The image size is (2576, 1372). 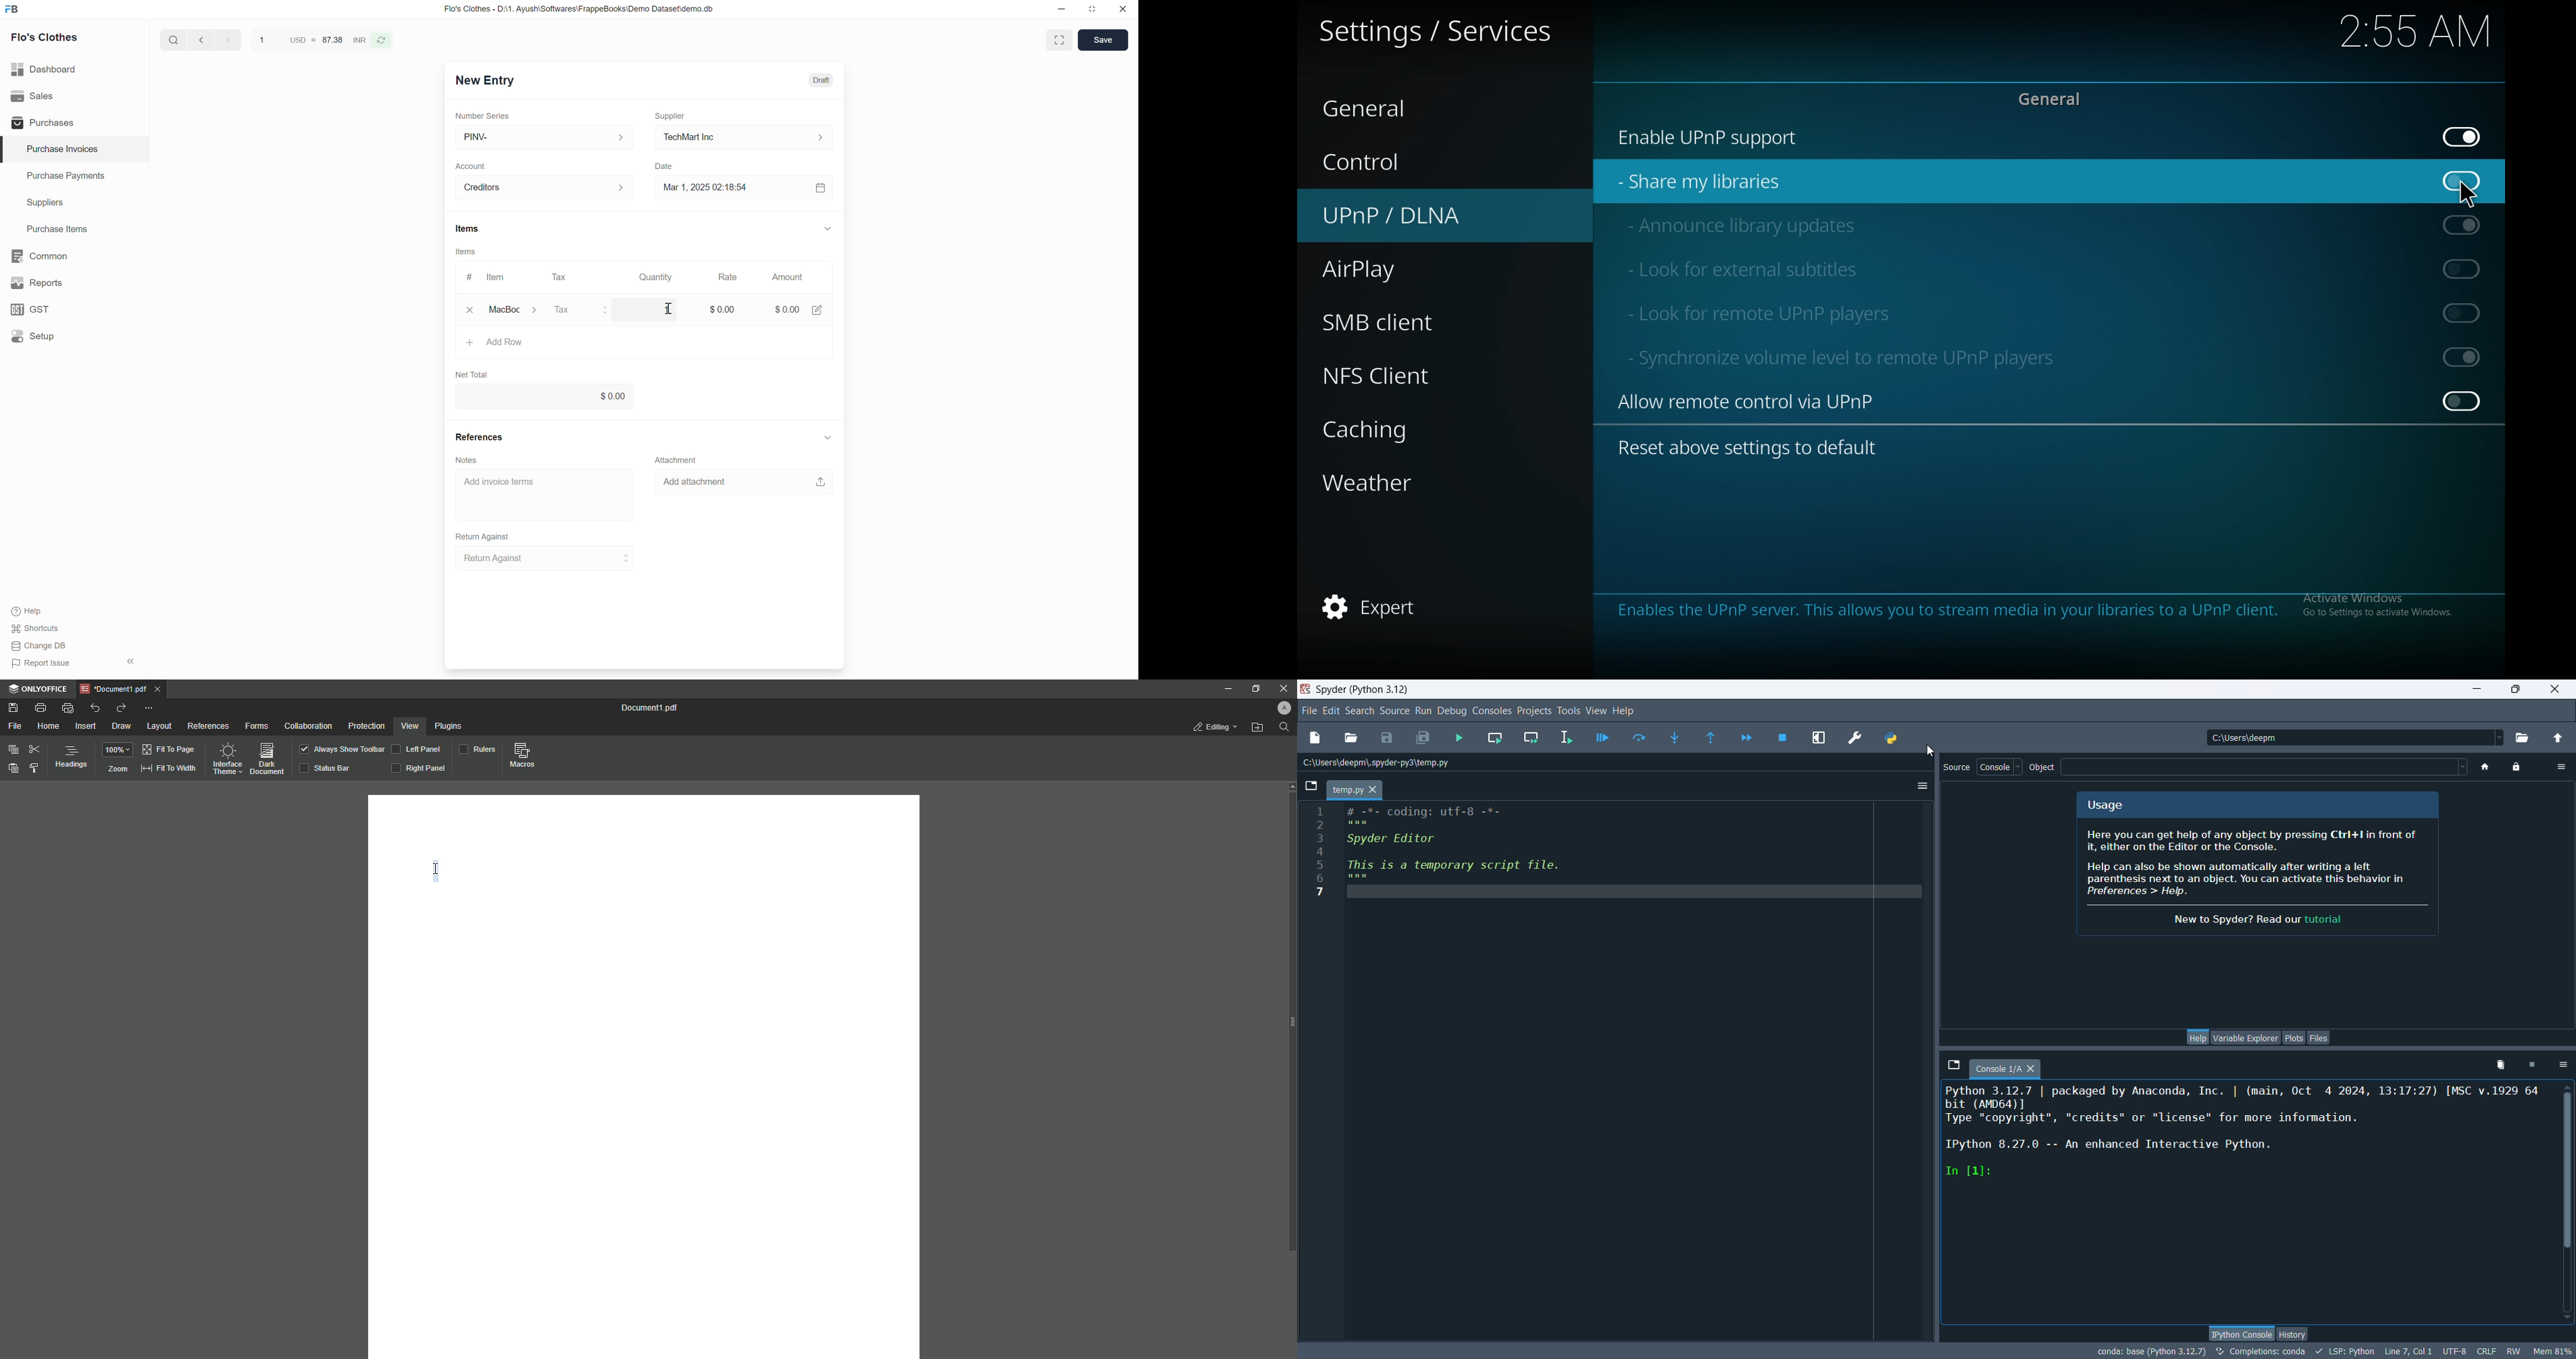 I want to click on Supplier, so click(x=670, y=117).